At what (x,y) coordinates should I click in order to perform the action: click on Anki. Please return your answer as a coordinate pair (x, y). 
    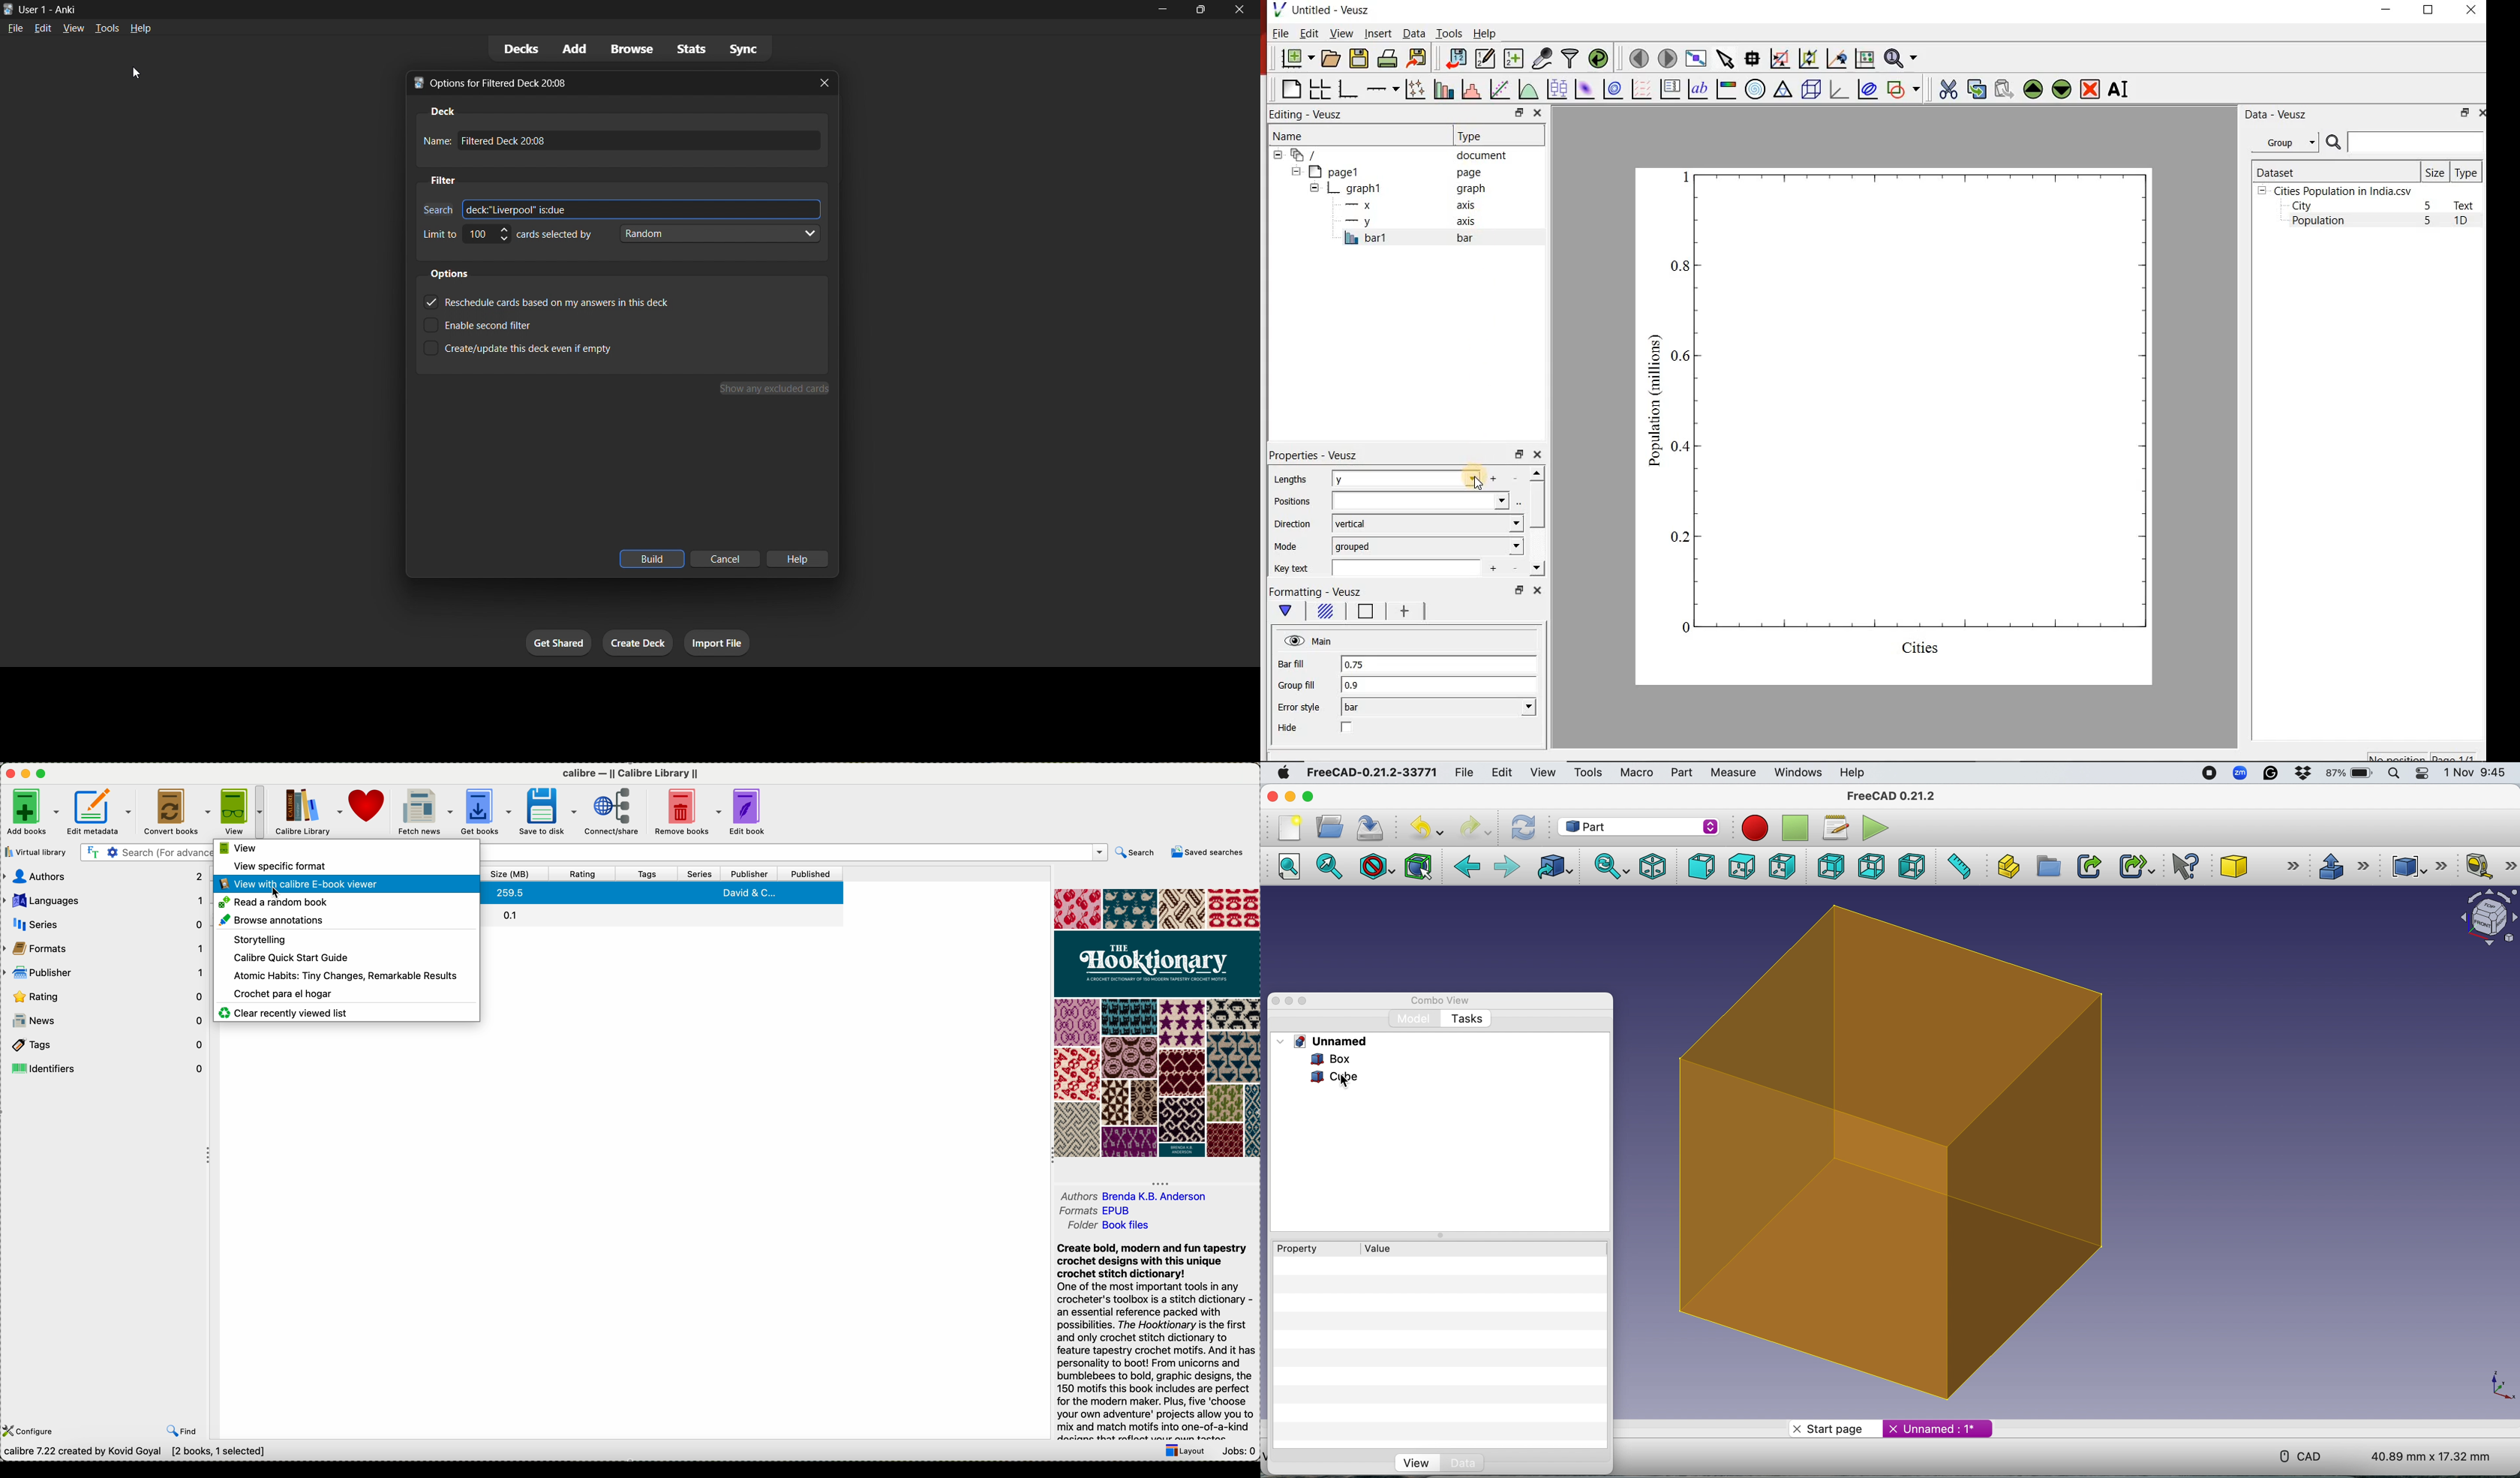
    Looking at the image, I should click on (65, 8).